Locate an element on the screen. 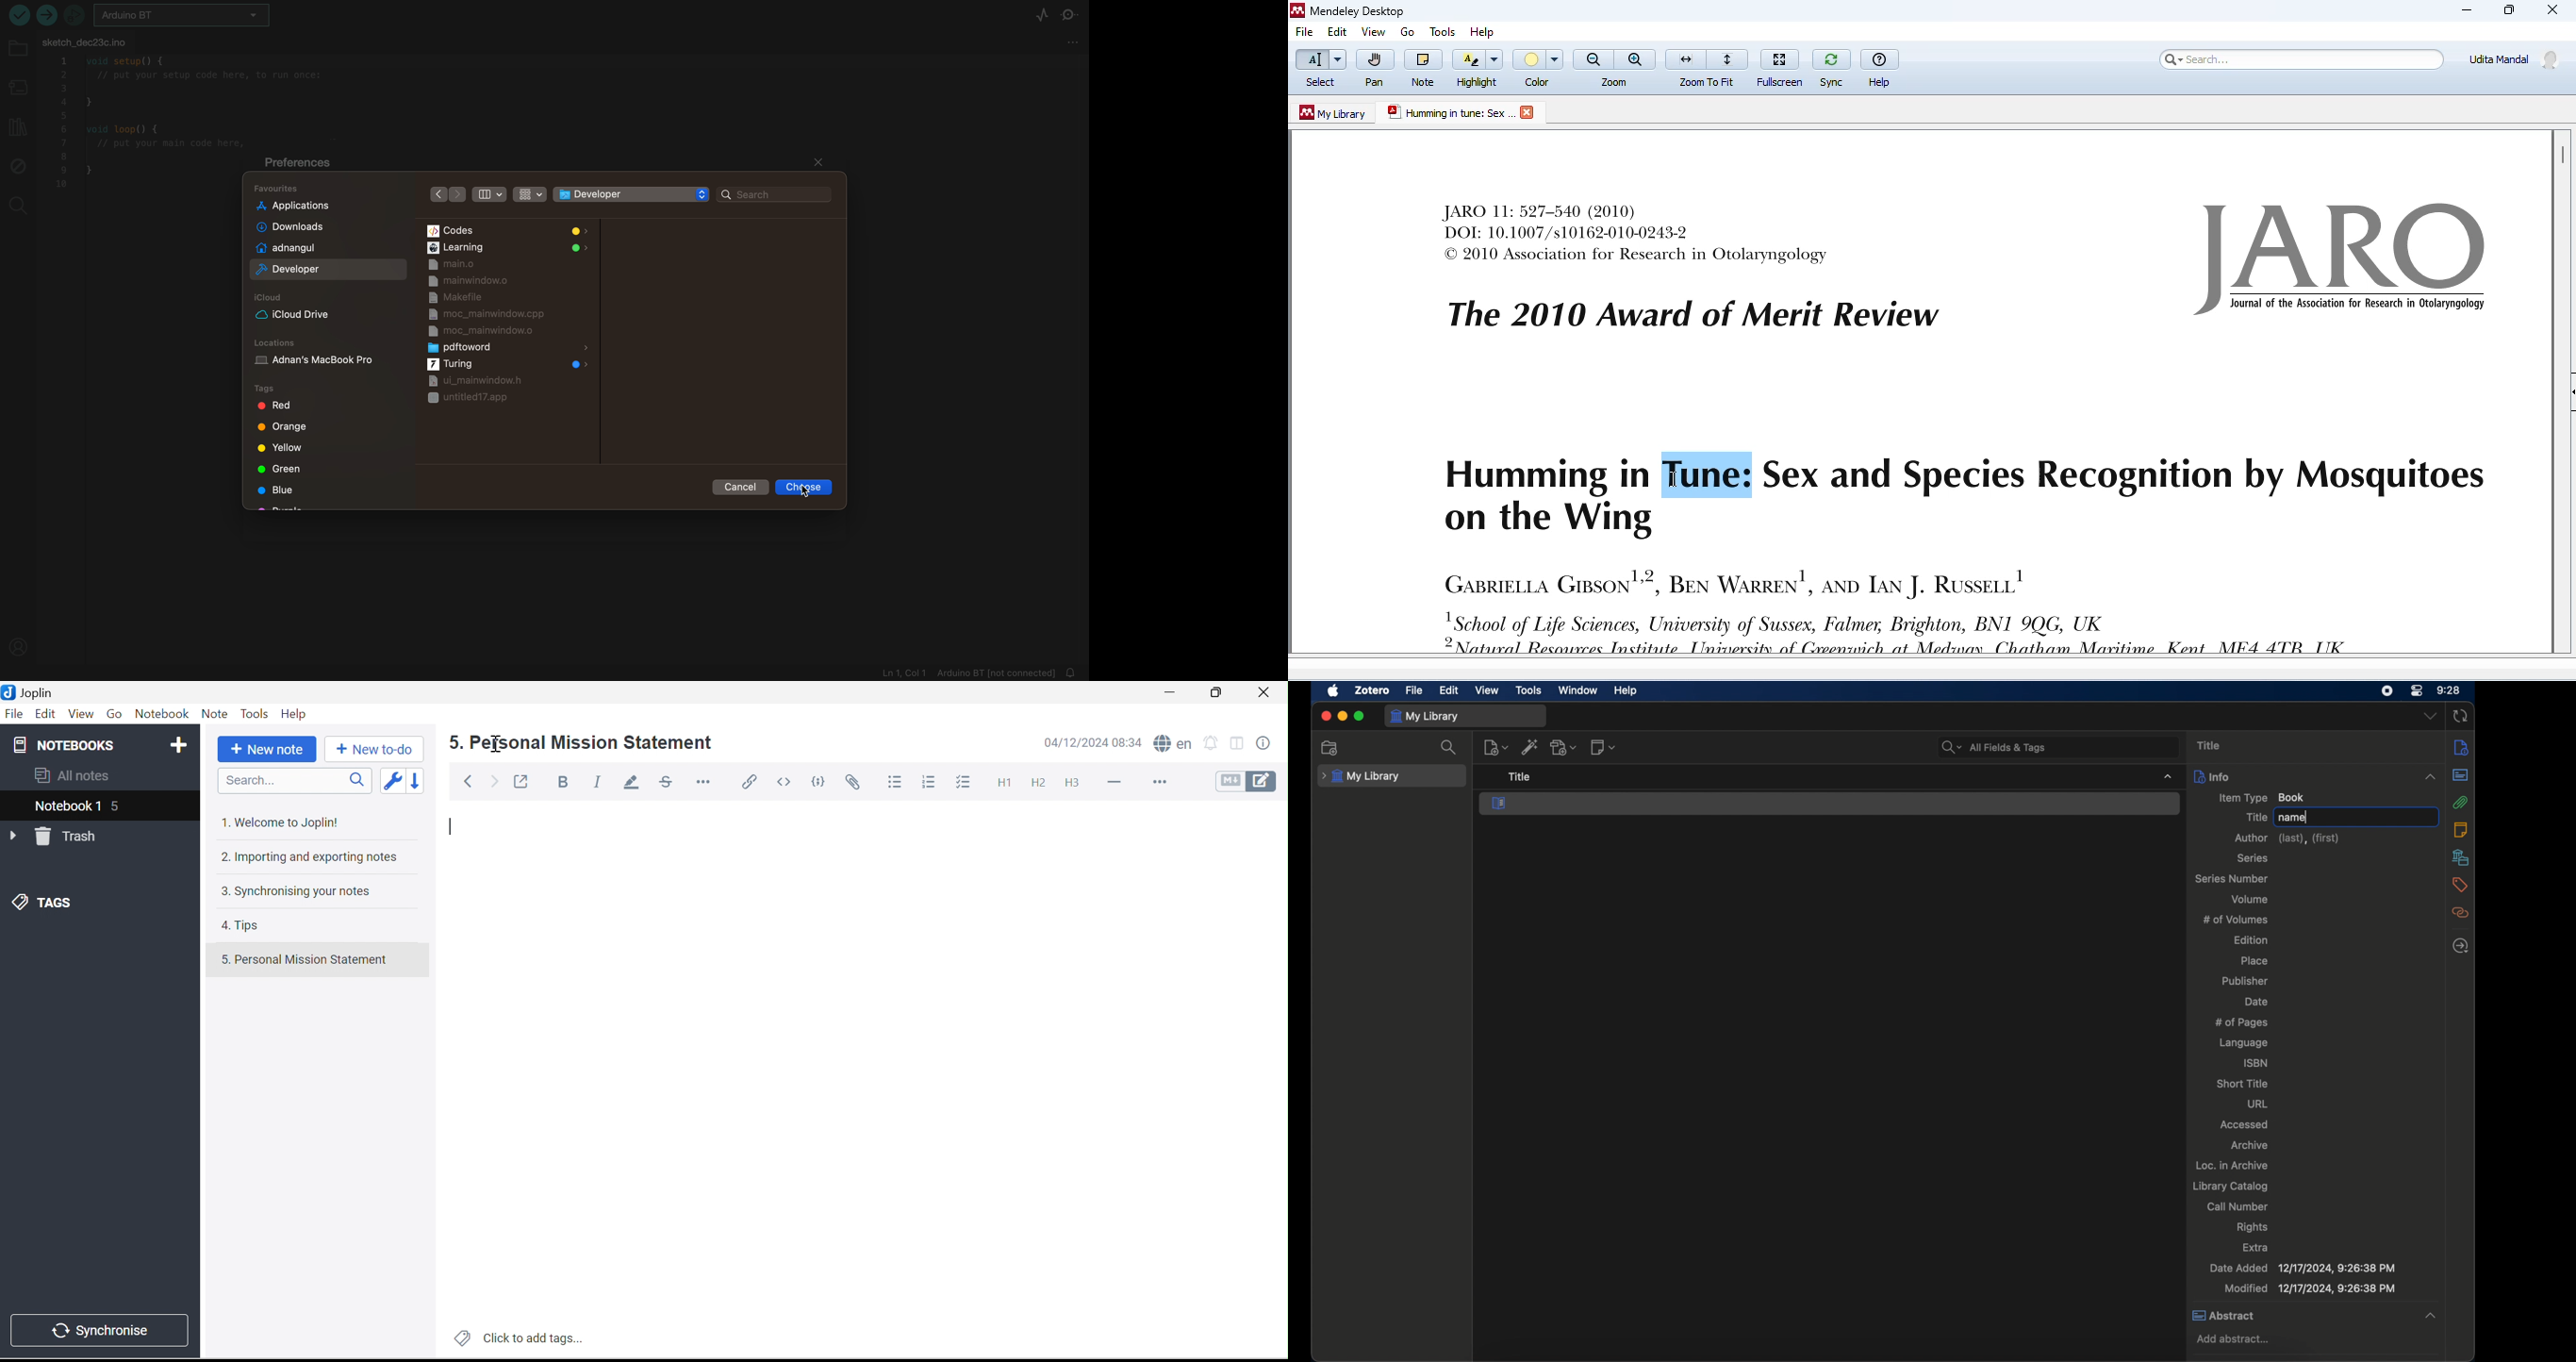 The height and width of the screenshot is (1372, 2576). no of volumes is located at coordinates (2238, 919).